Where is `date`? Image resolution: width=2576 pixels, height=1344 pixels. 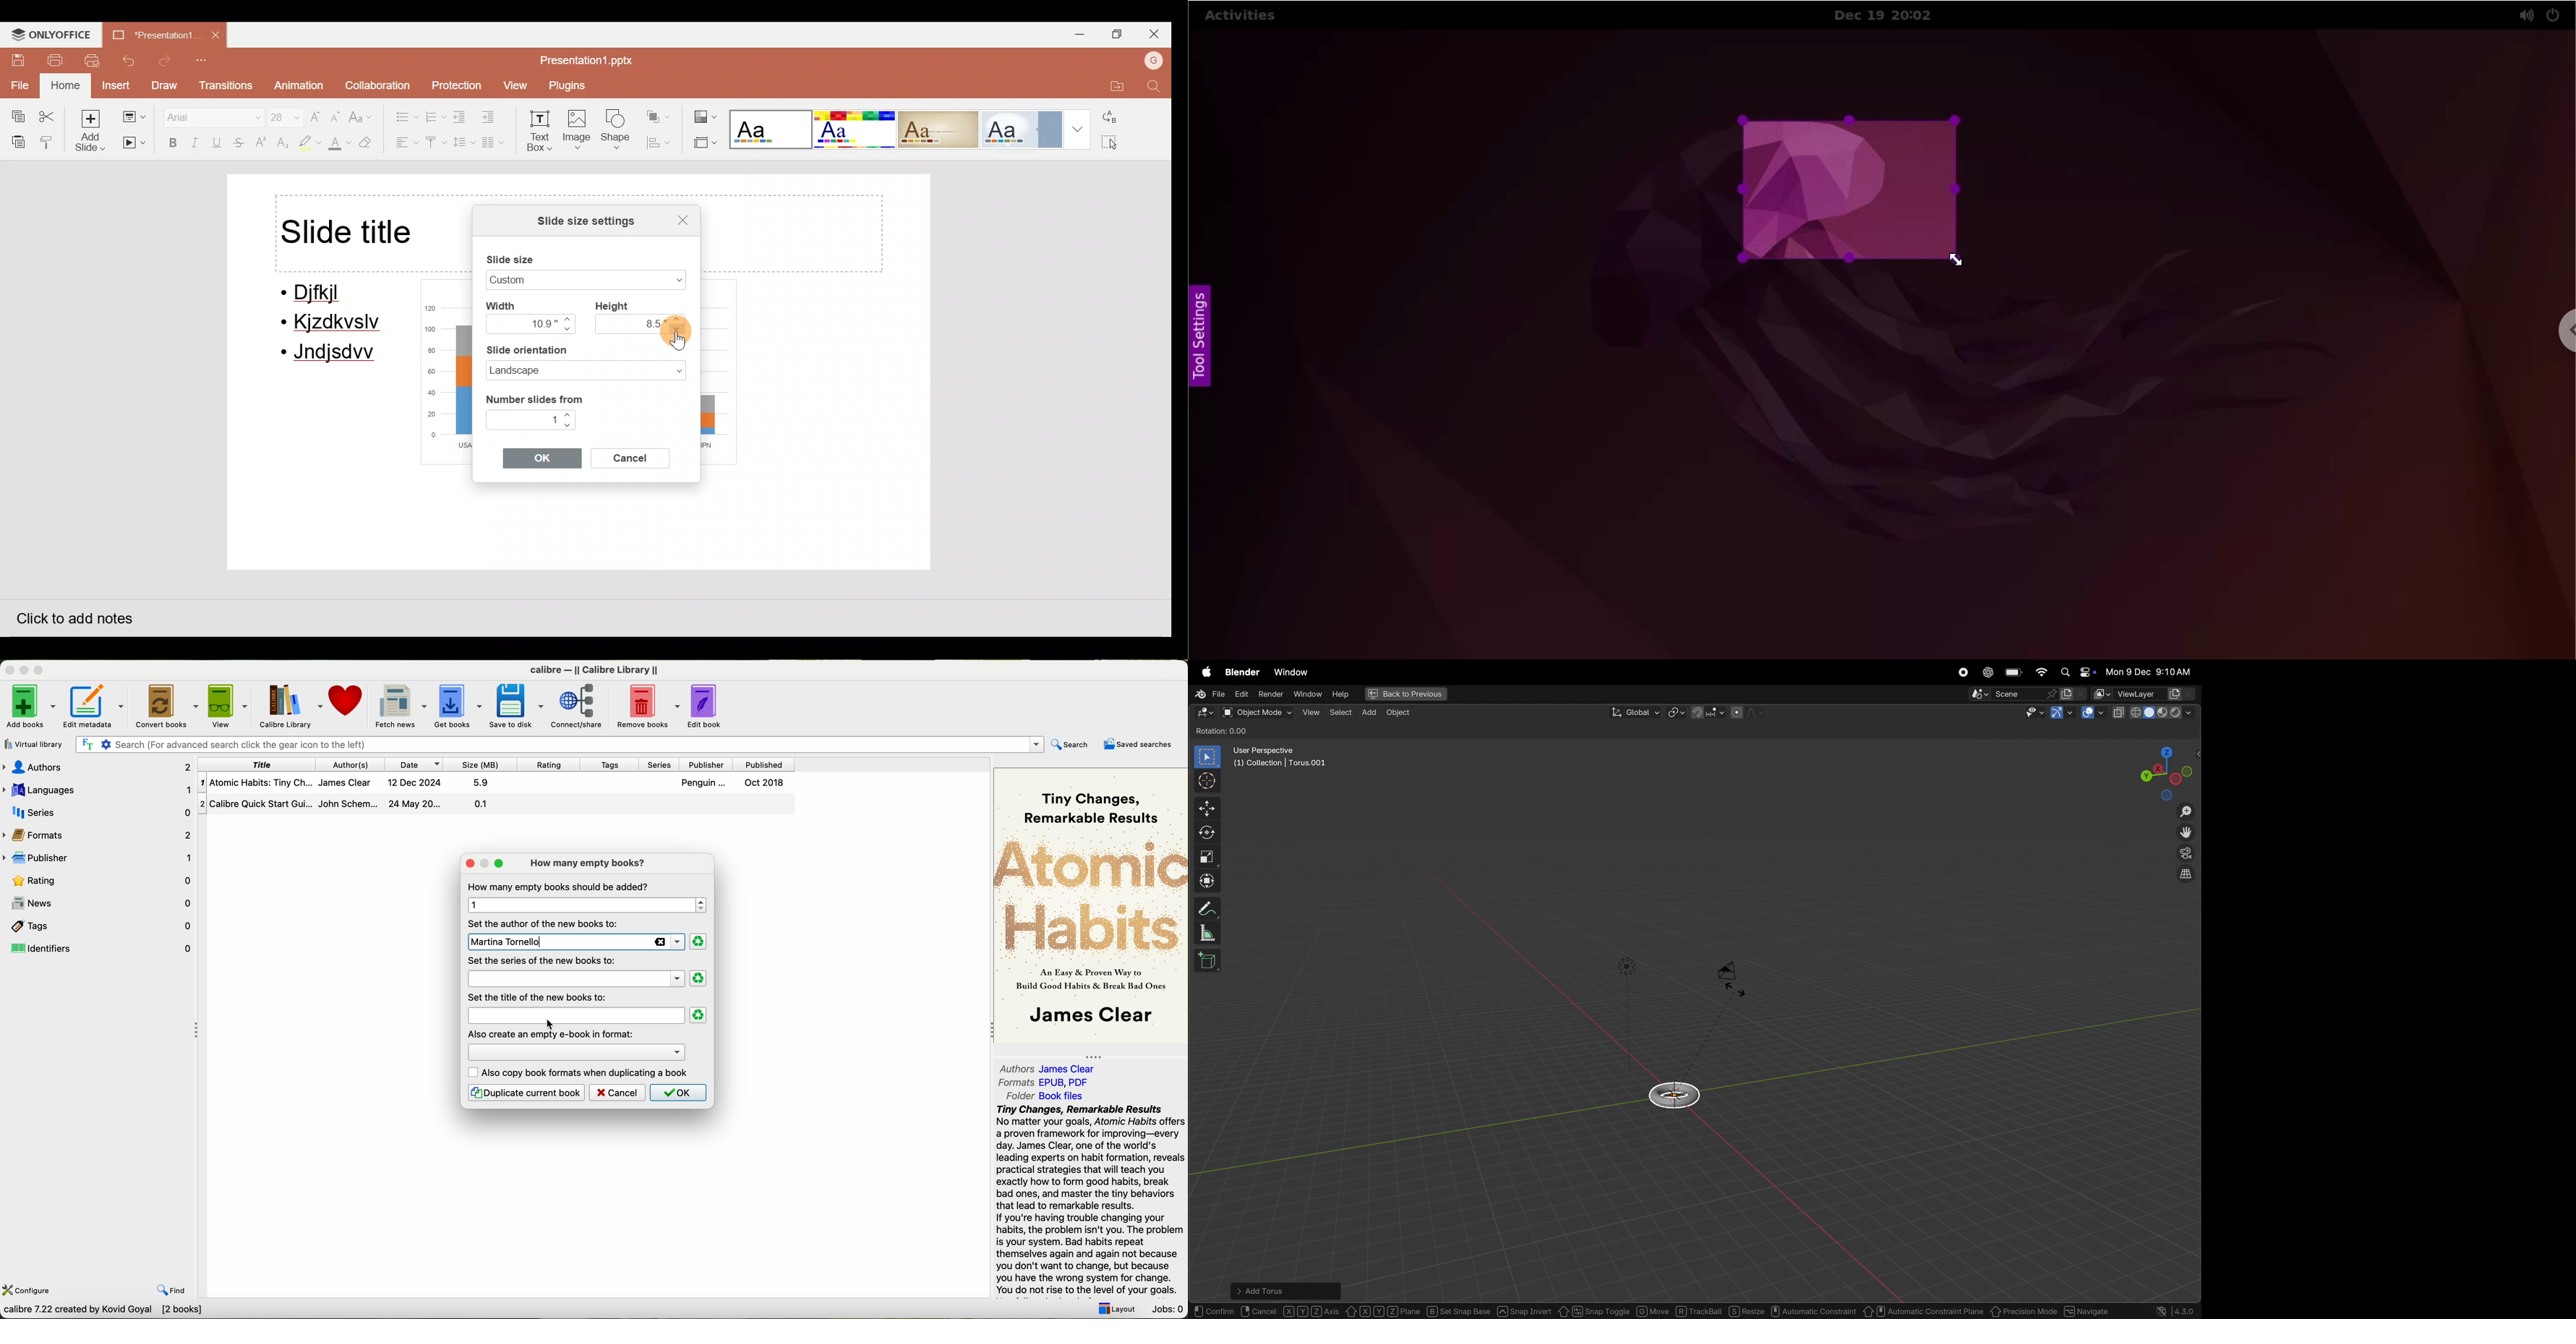 date is located at coordinates (416, 764).